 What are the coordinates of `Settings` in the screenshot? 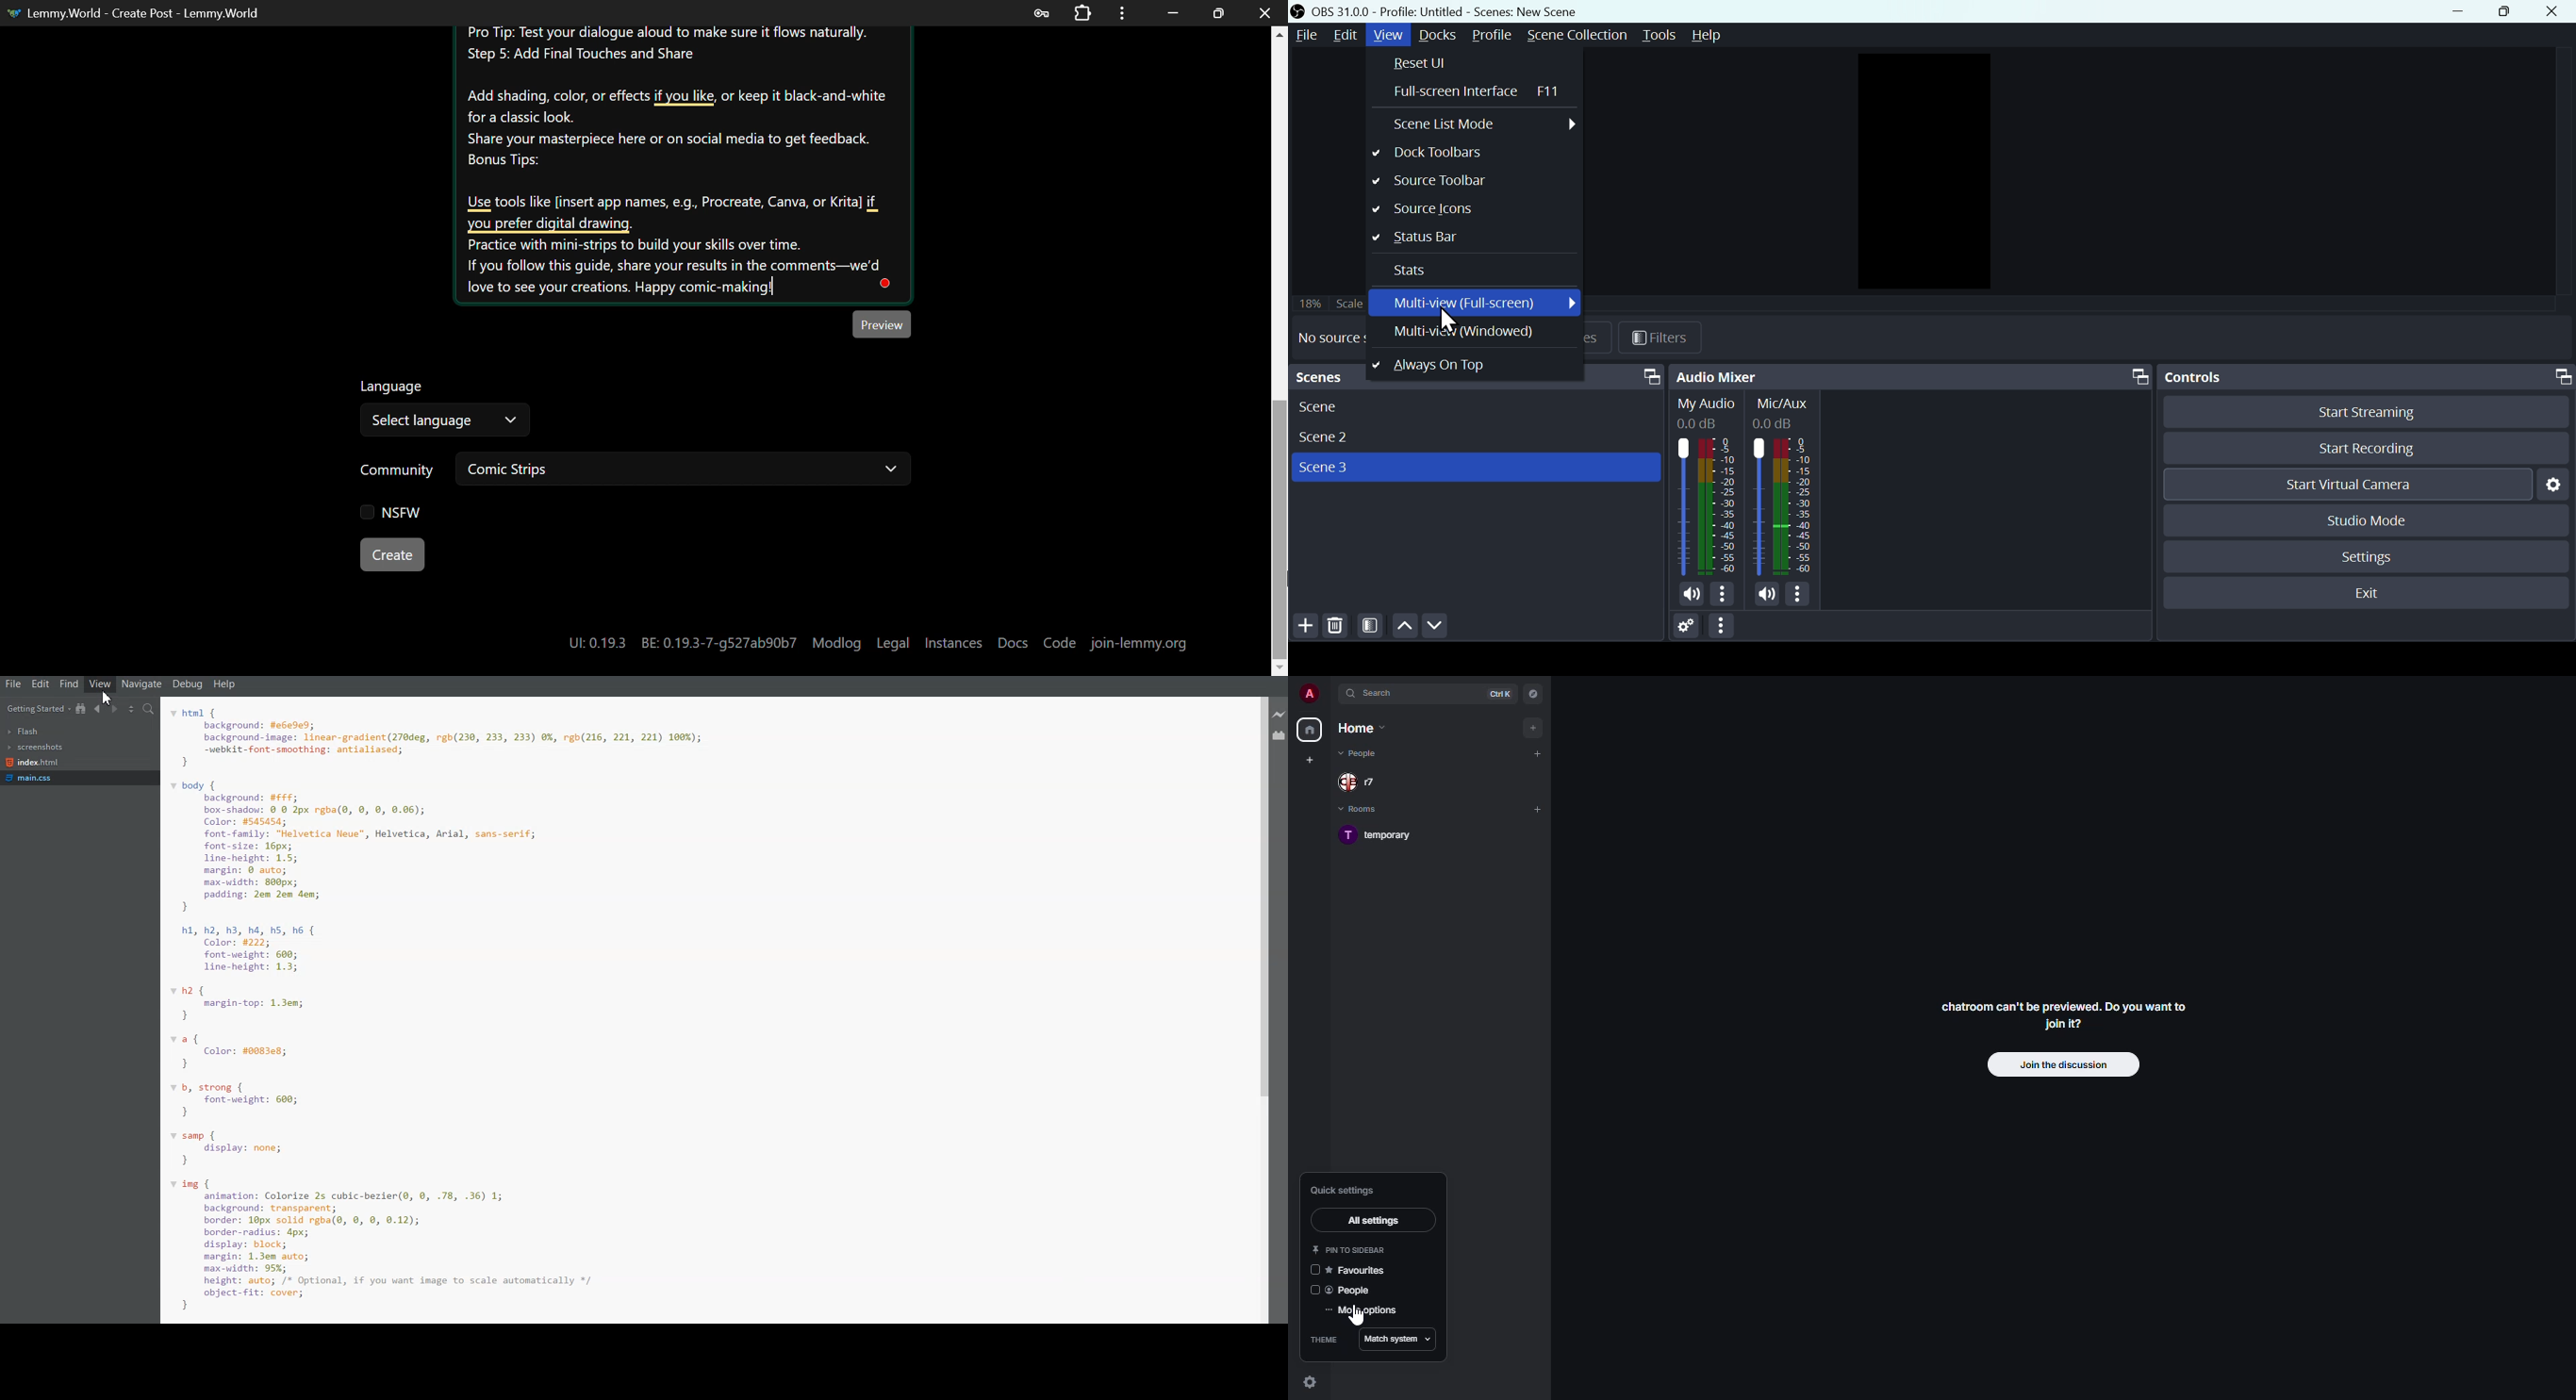 It's located at (2370, 561).